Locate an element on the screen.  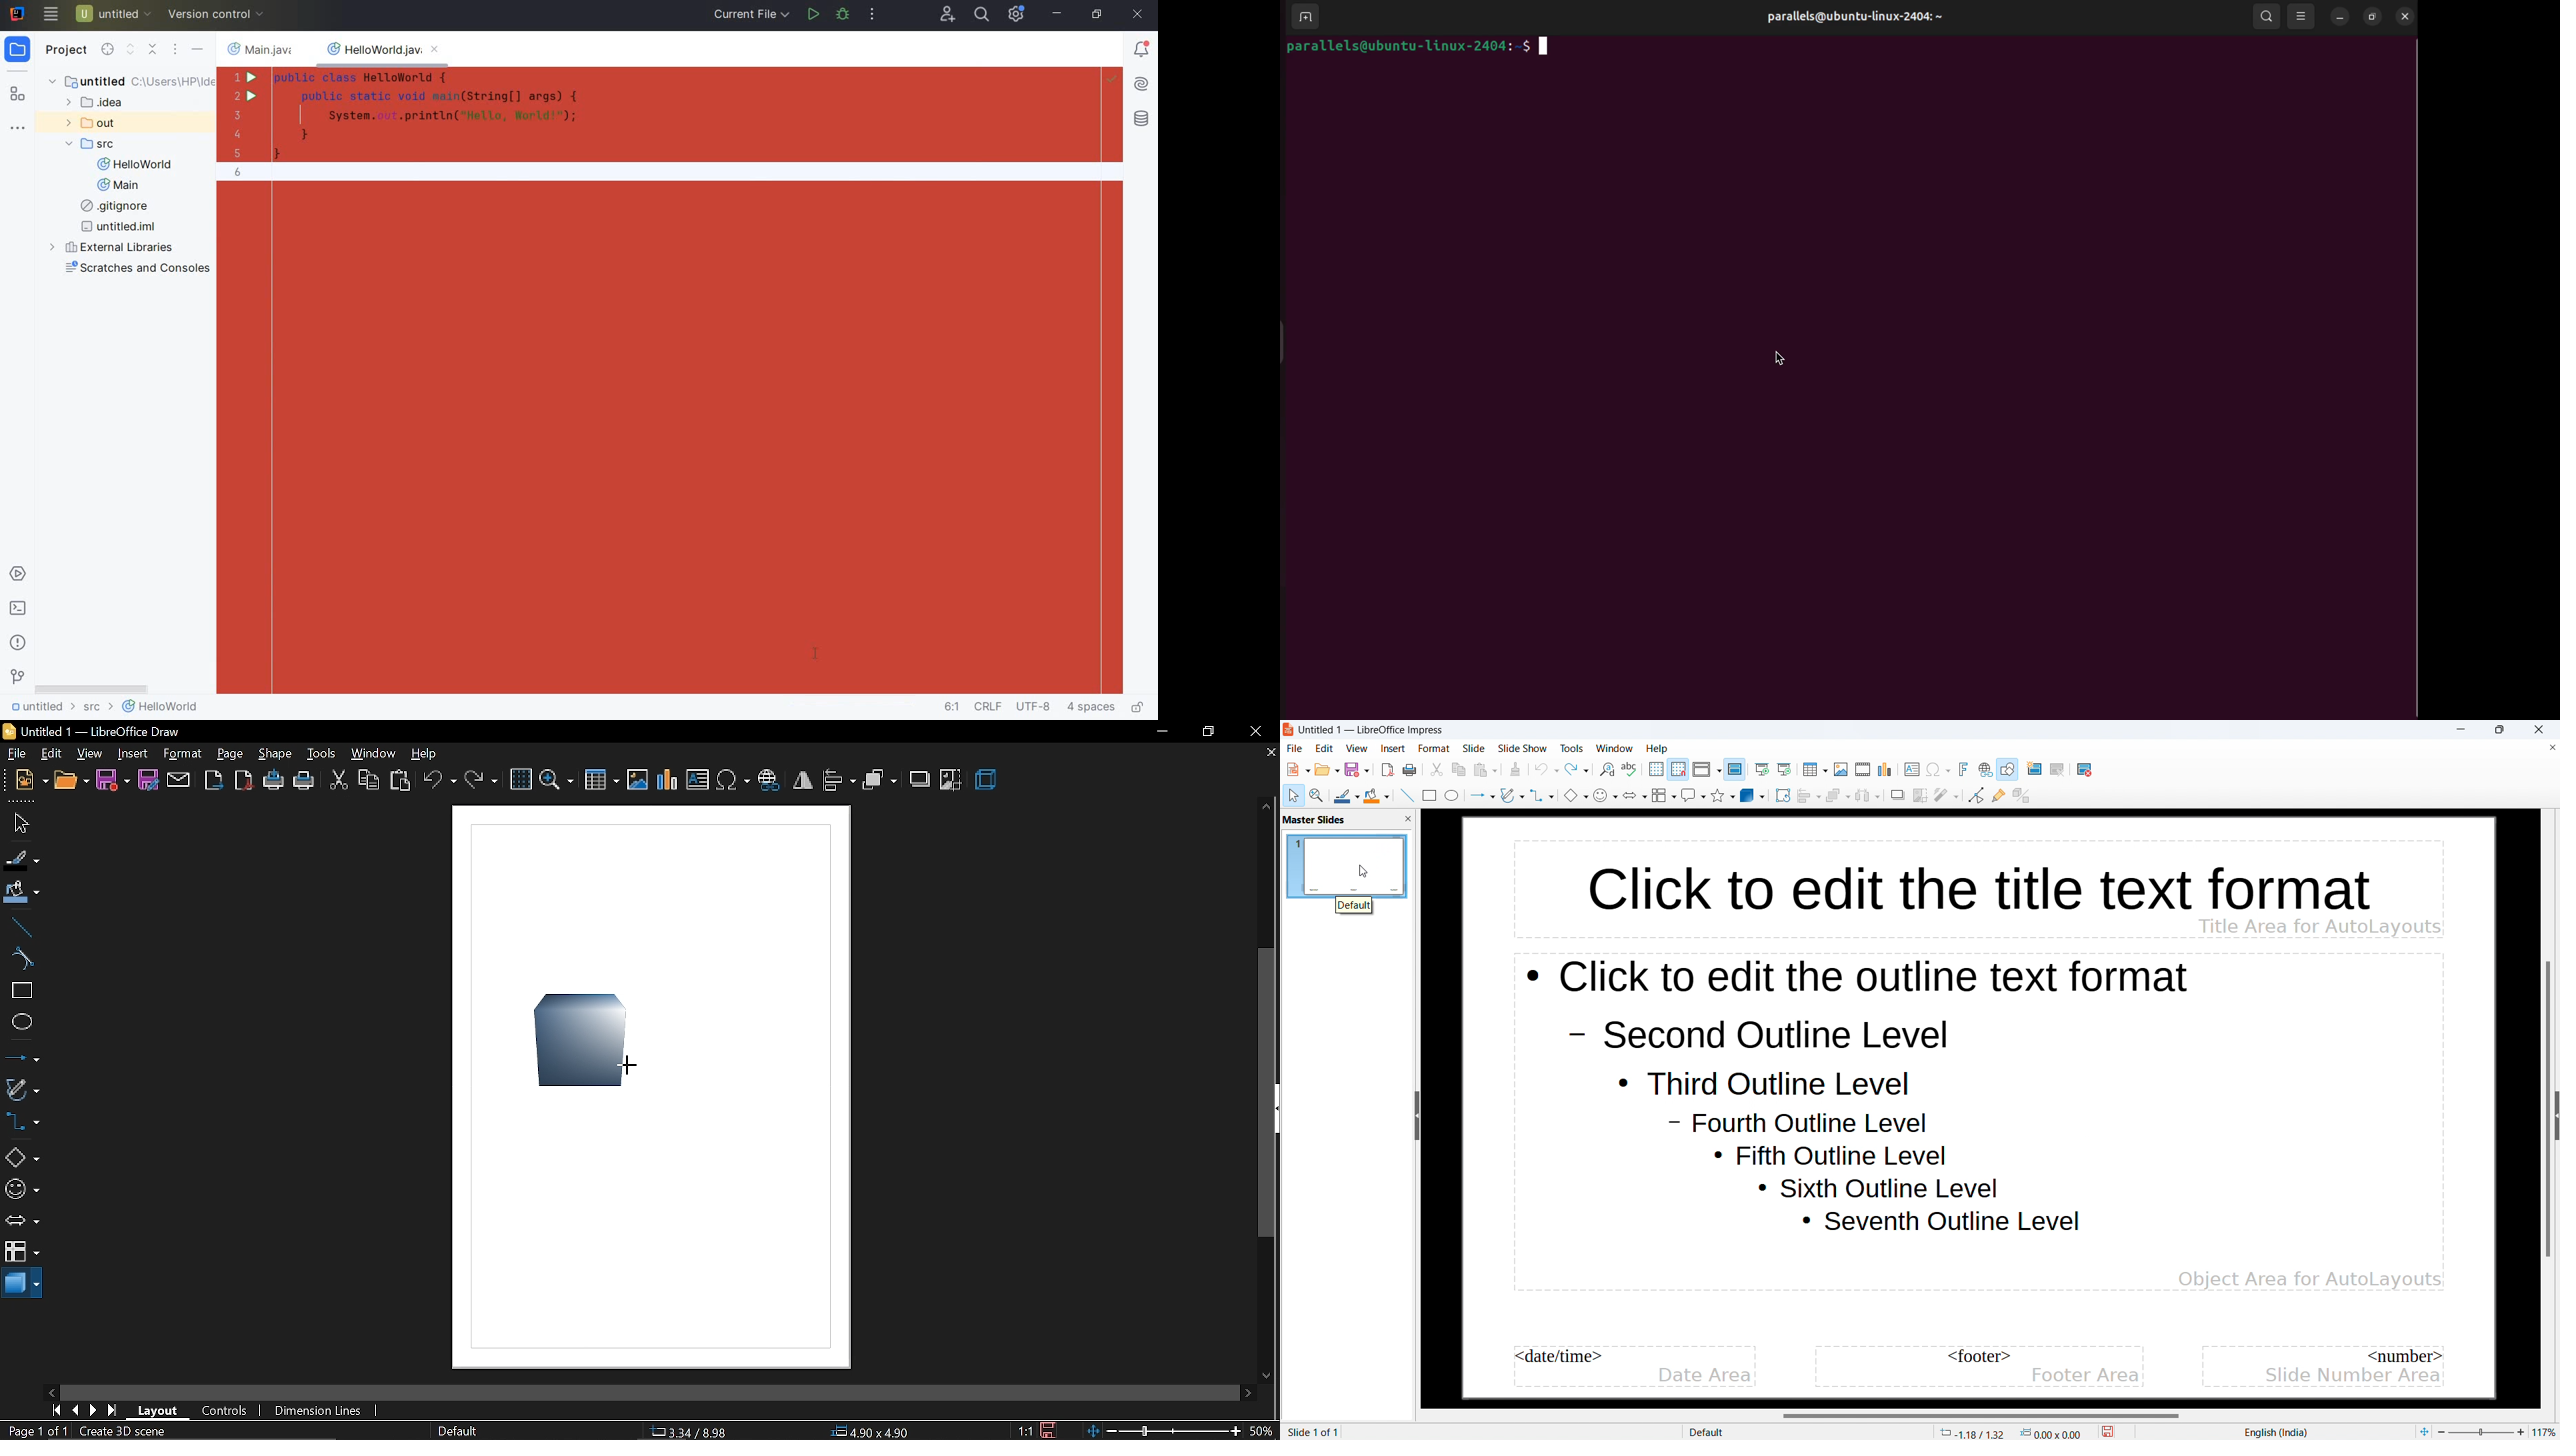
minimize is located at coordinates (1162, 733).